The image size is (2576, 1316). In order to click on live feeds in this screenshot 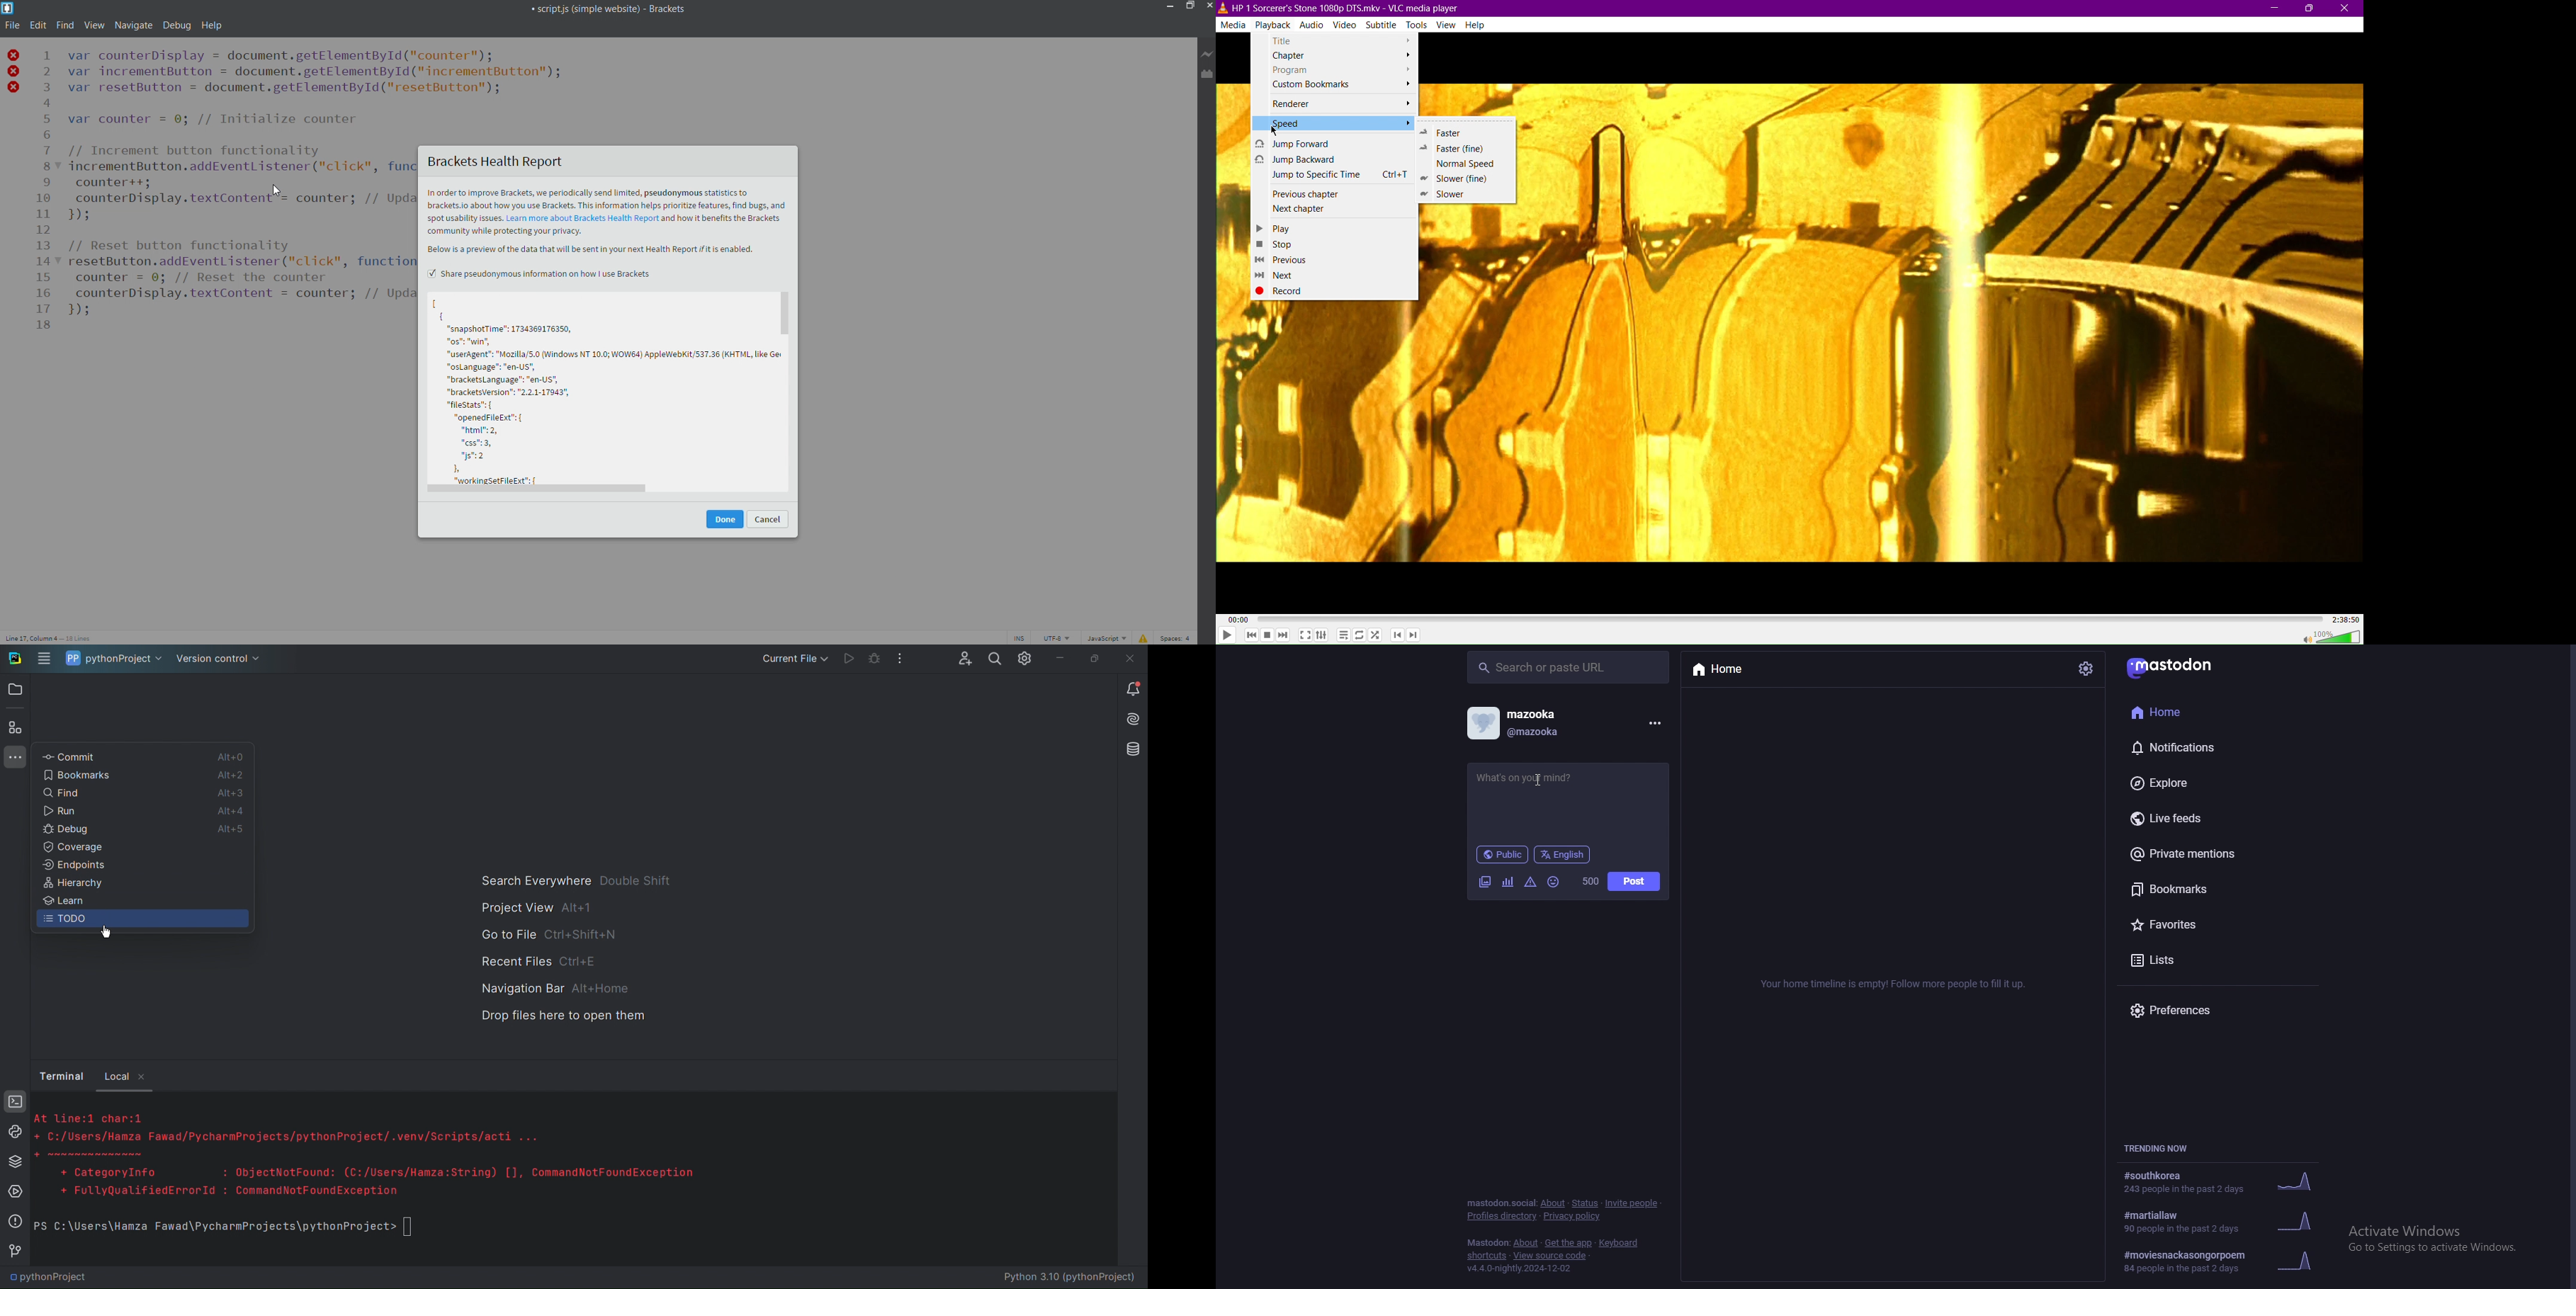, I will do `click(2199, 817)`.